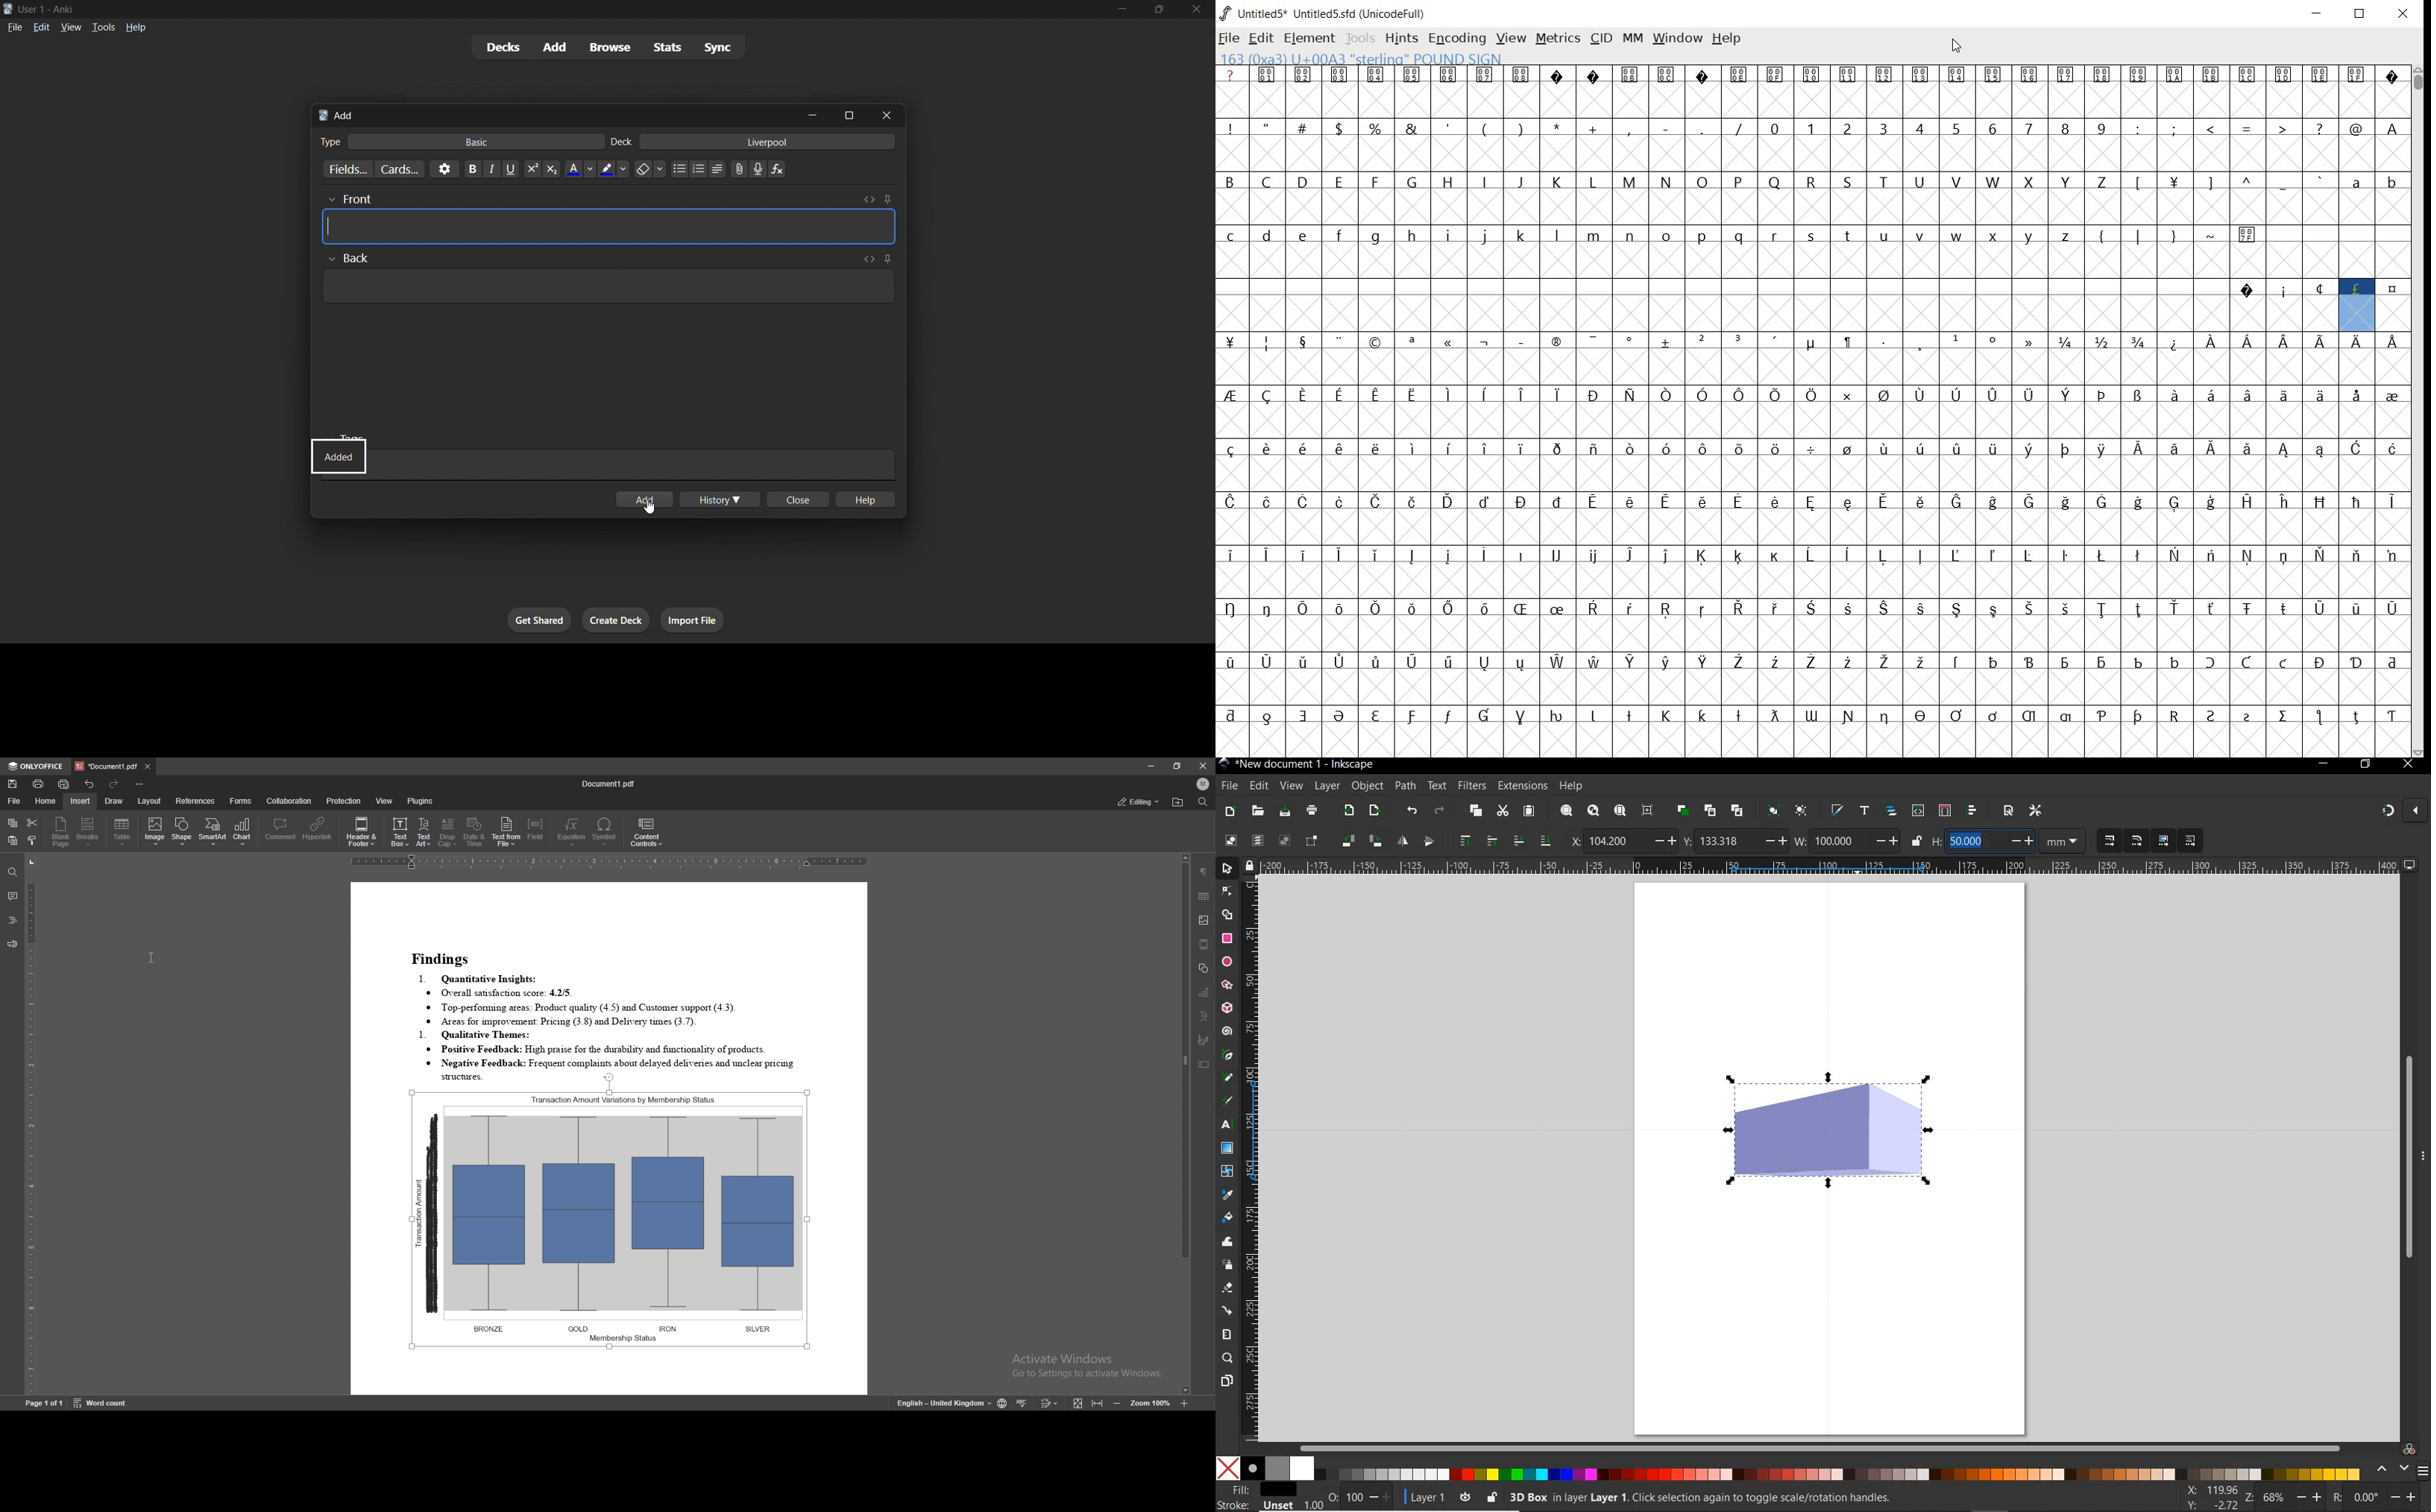  What do you see at coordinates (1791, 1469) in the screenshot?
I see `color mode` at bounding box center [1791, 1469].